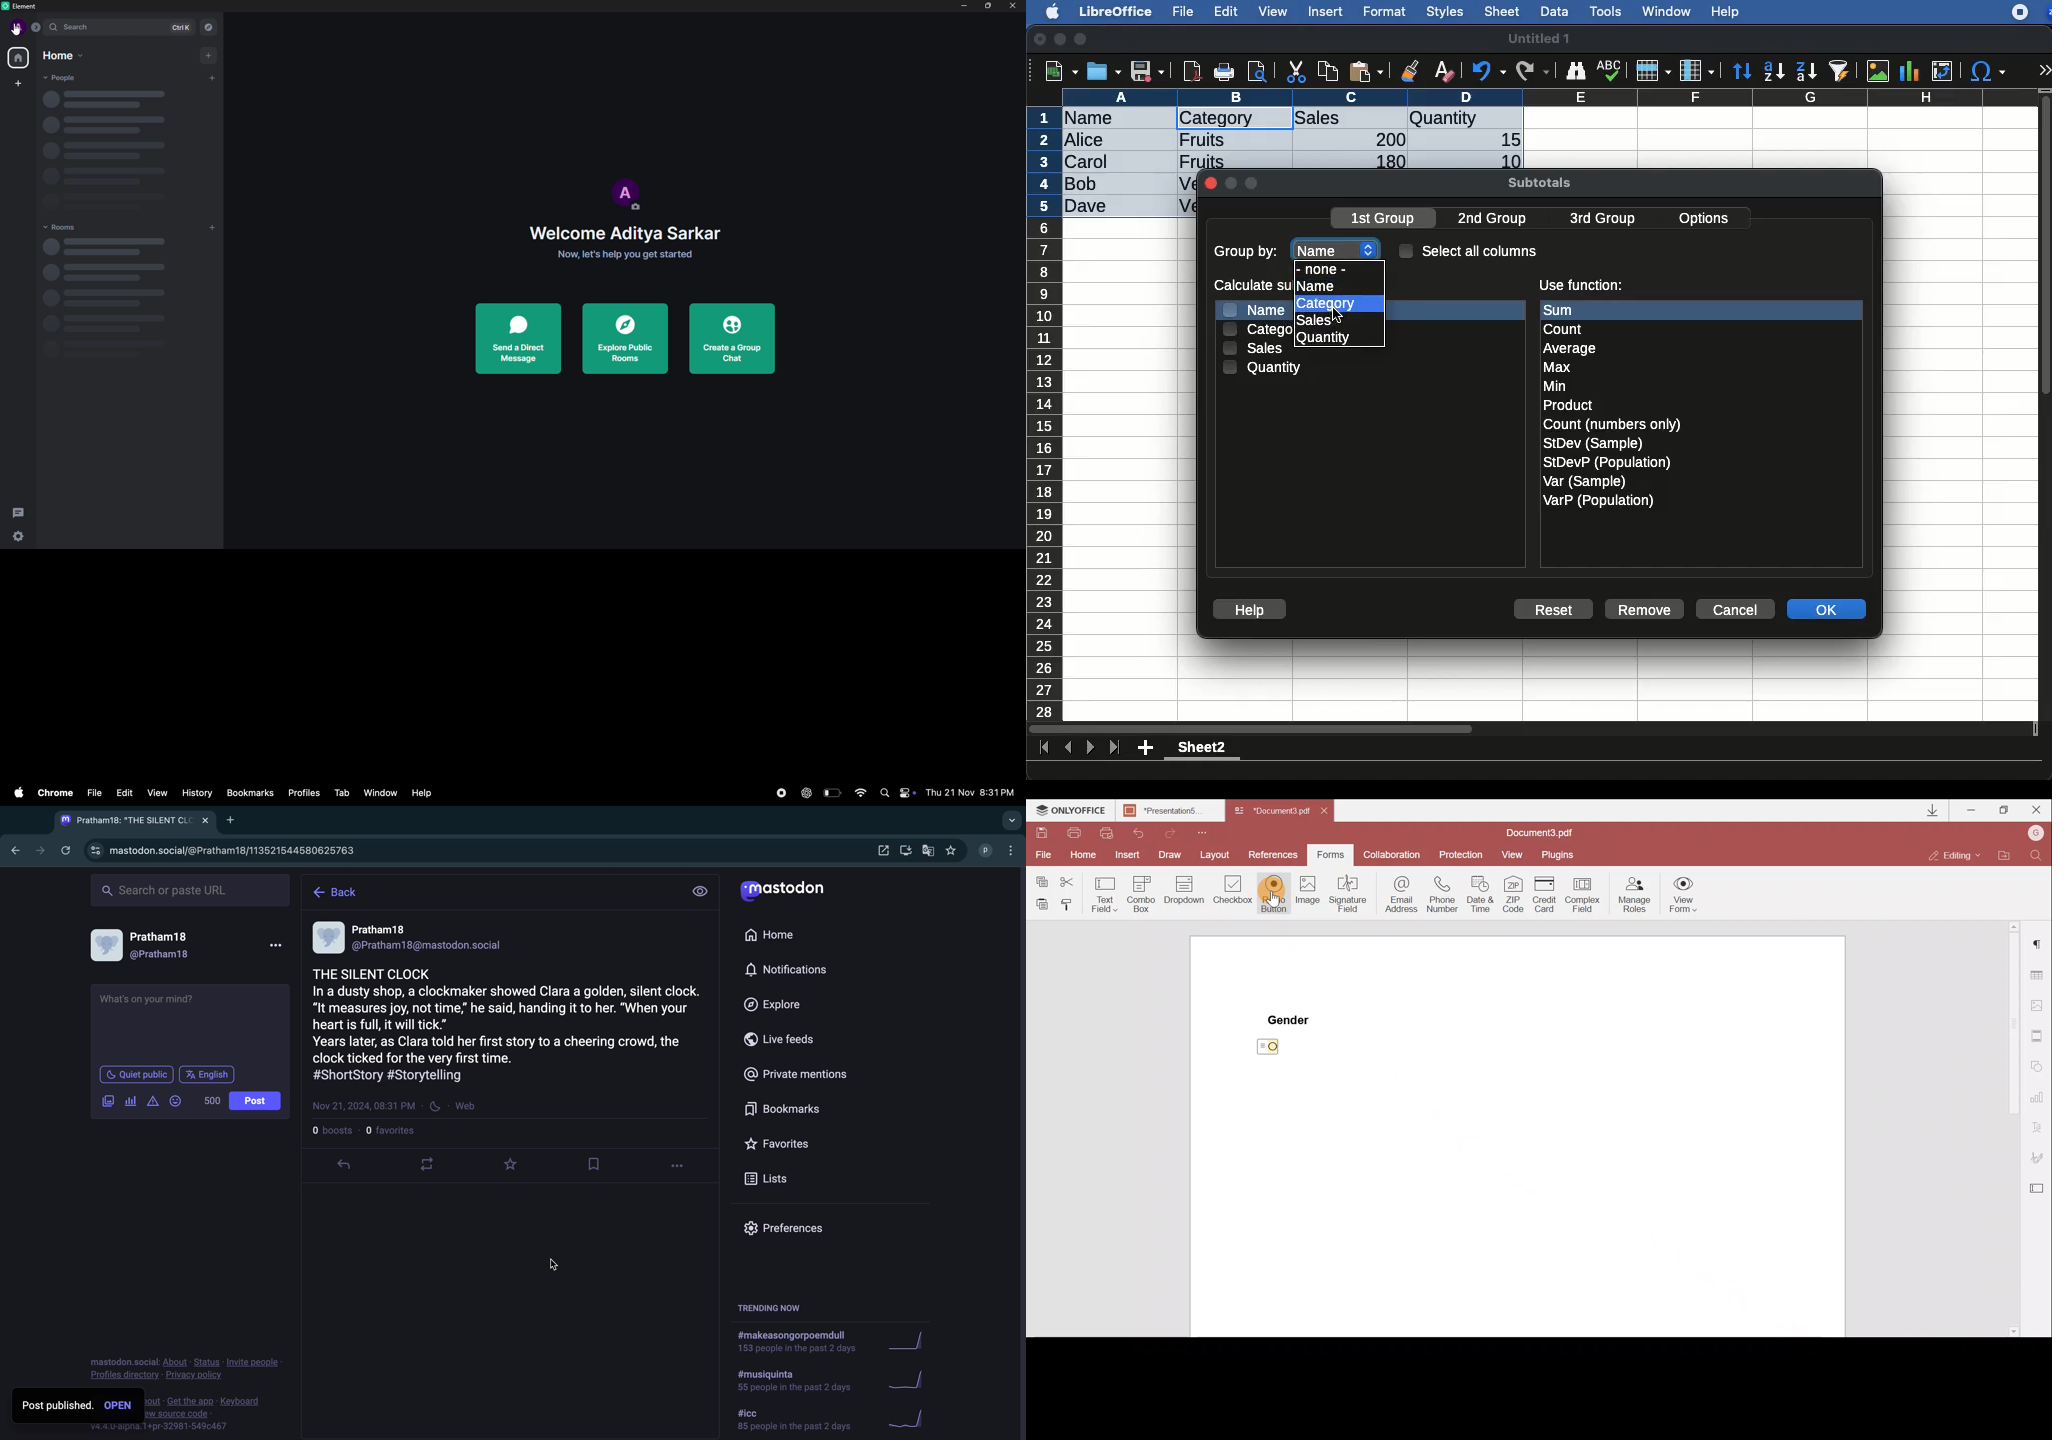 This screenshot has height=1456, width=2072. Describe the element at coordinates (794, 1420) in the screenshot. I see `hashtag` at that location.